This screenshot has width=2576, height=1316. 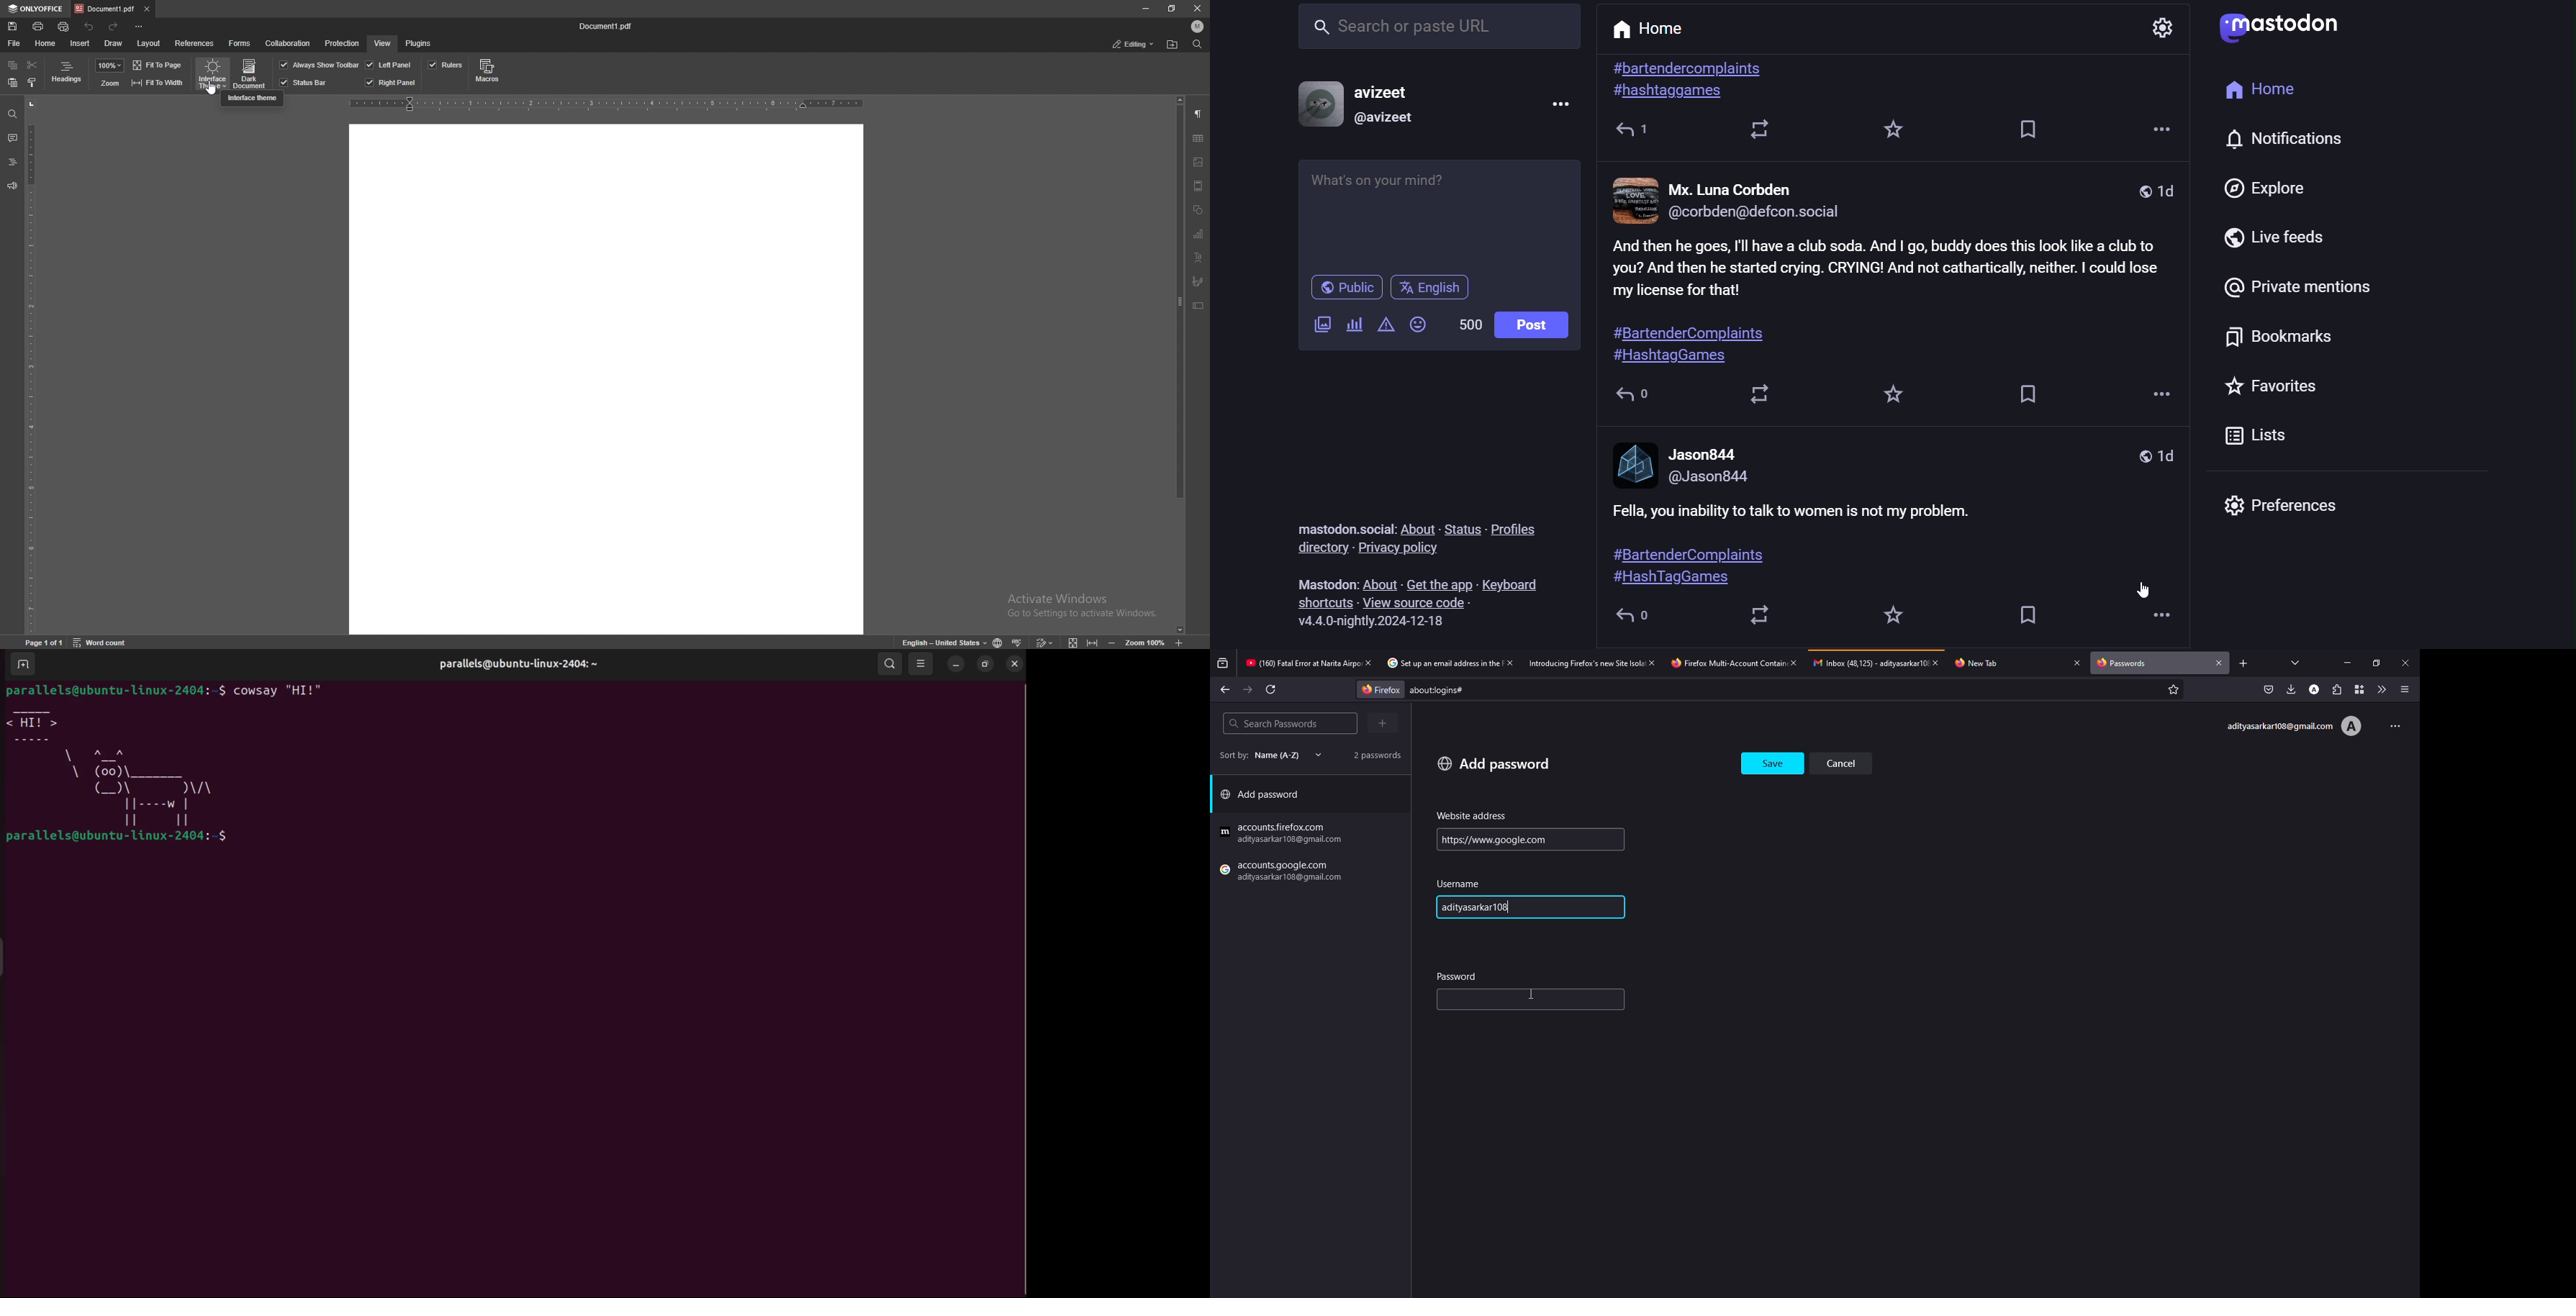 I want to click on minimize, so click(x=2350, y=663).